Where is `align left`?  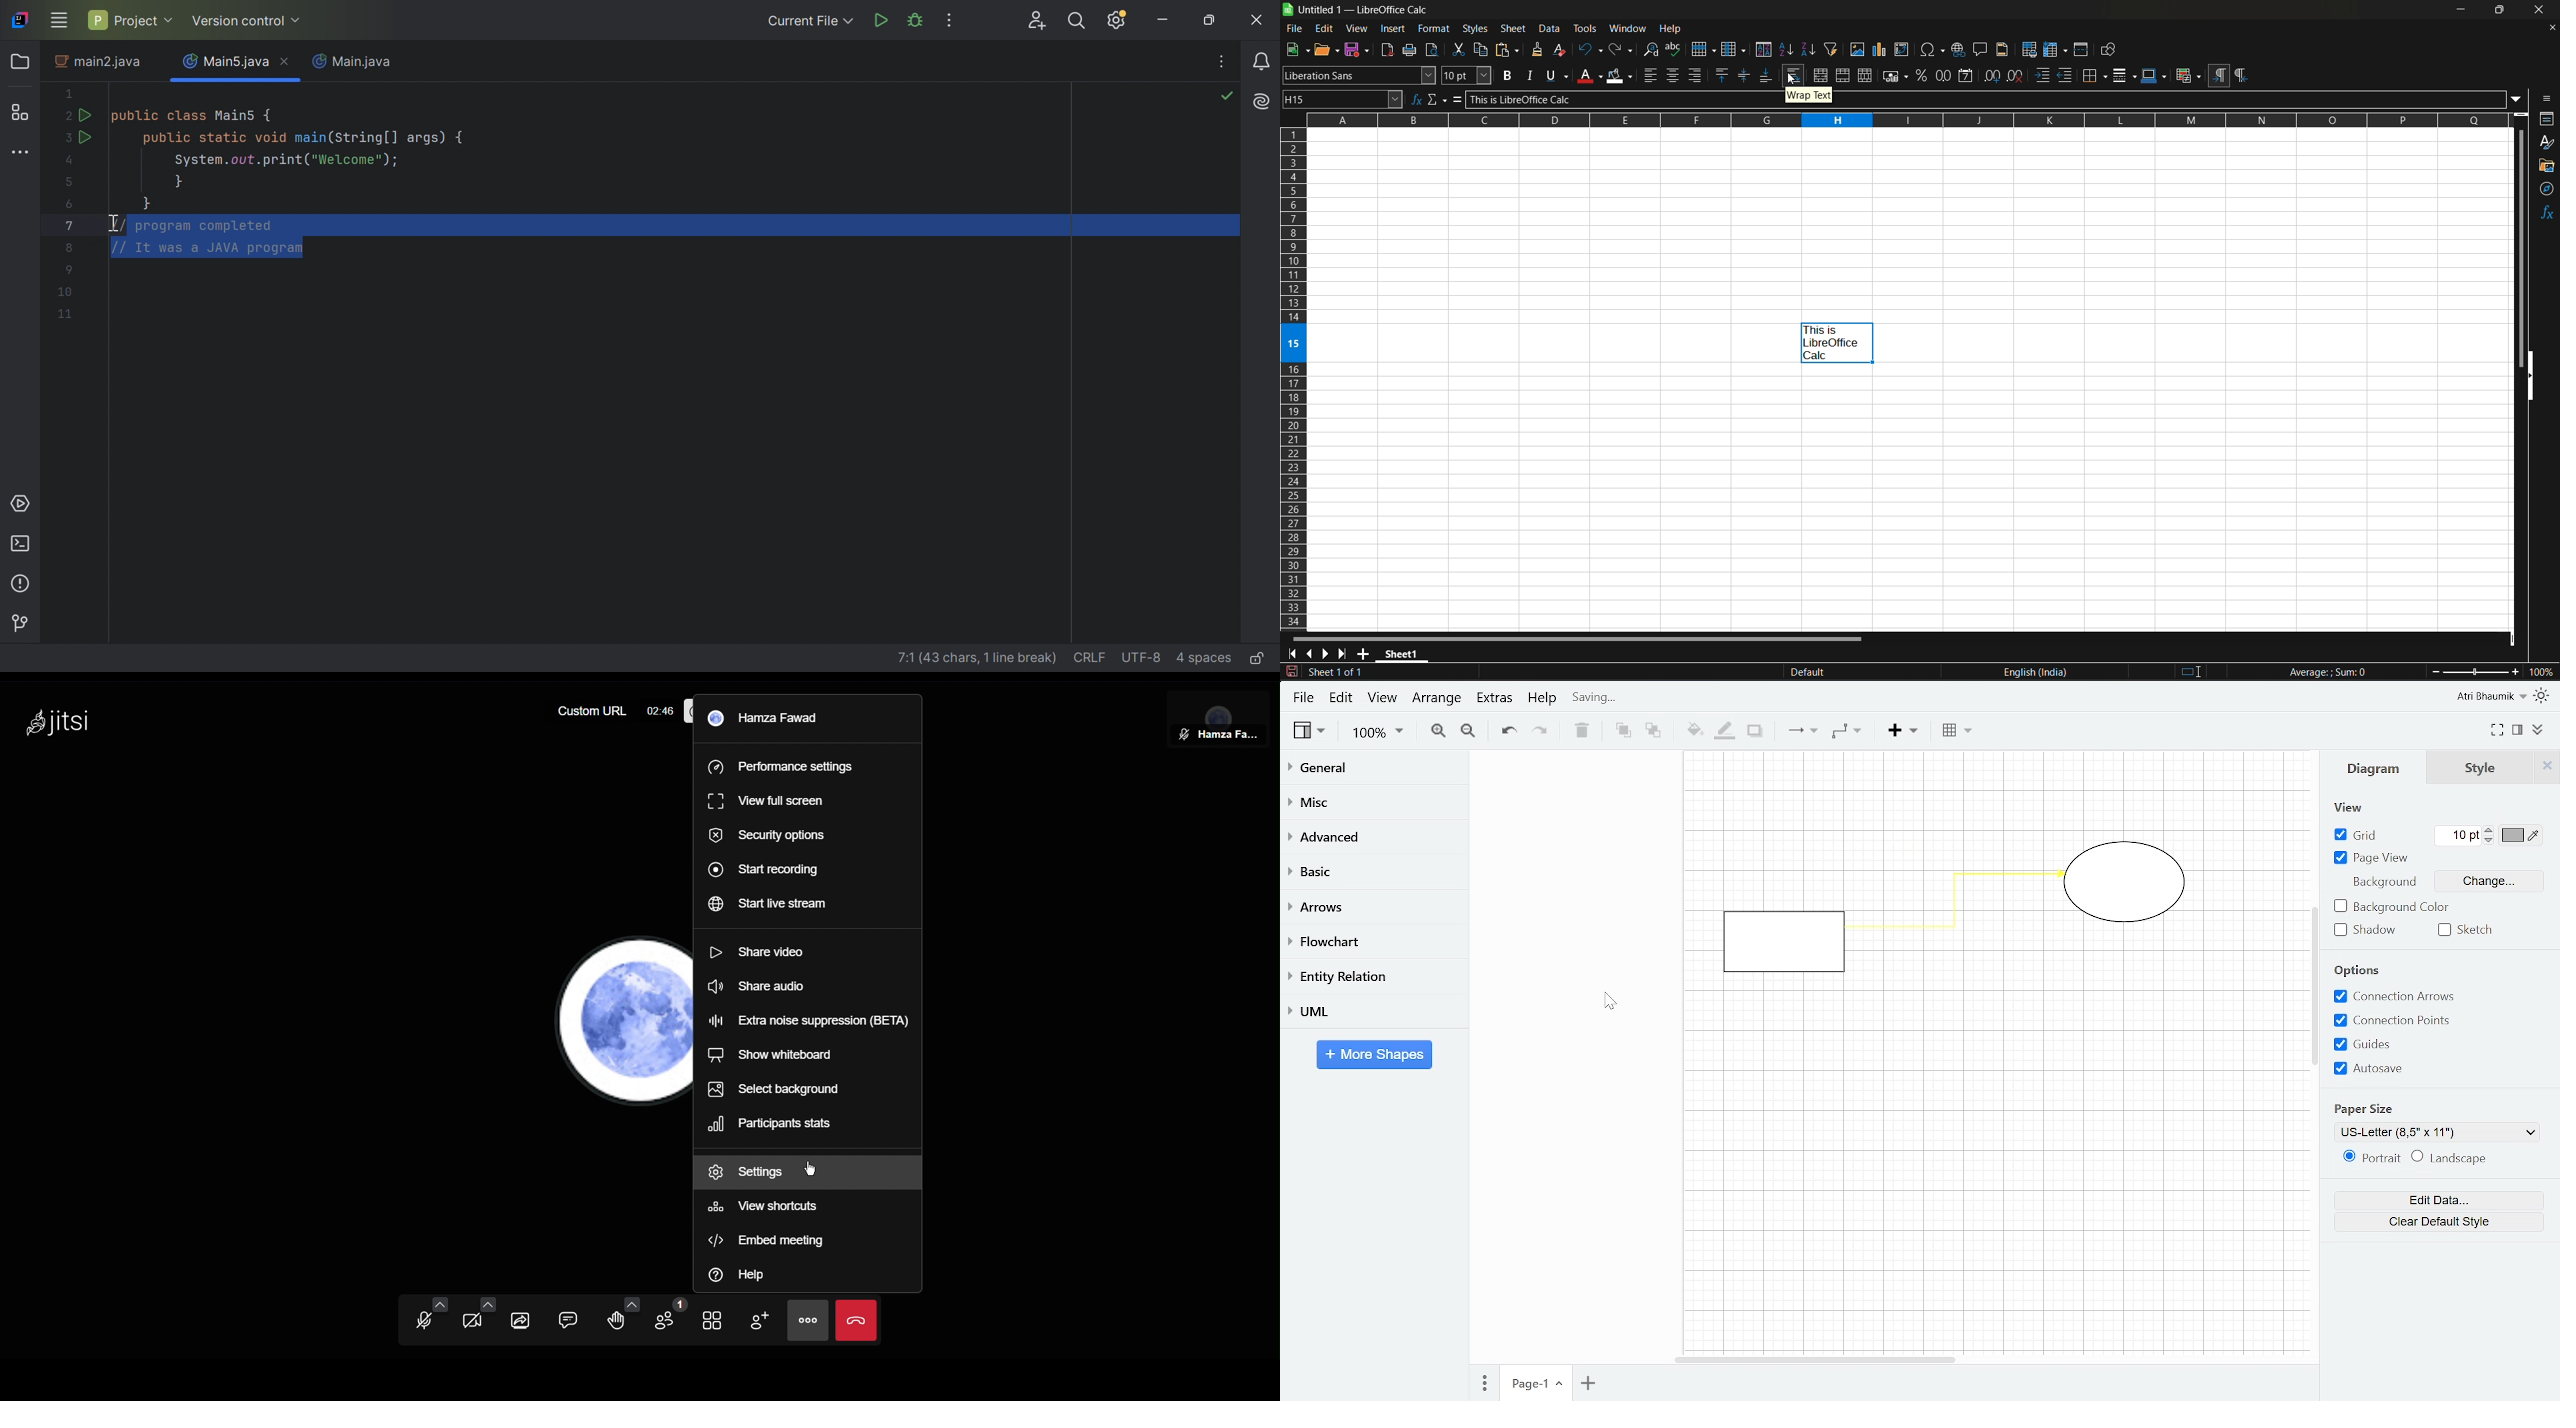 align left is located at coordinates (1651, 75).